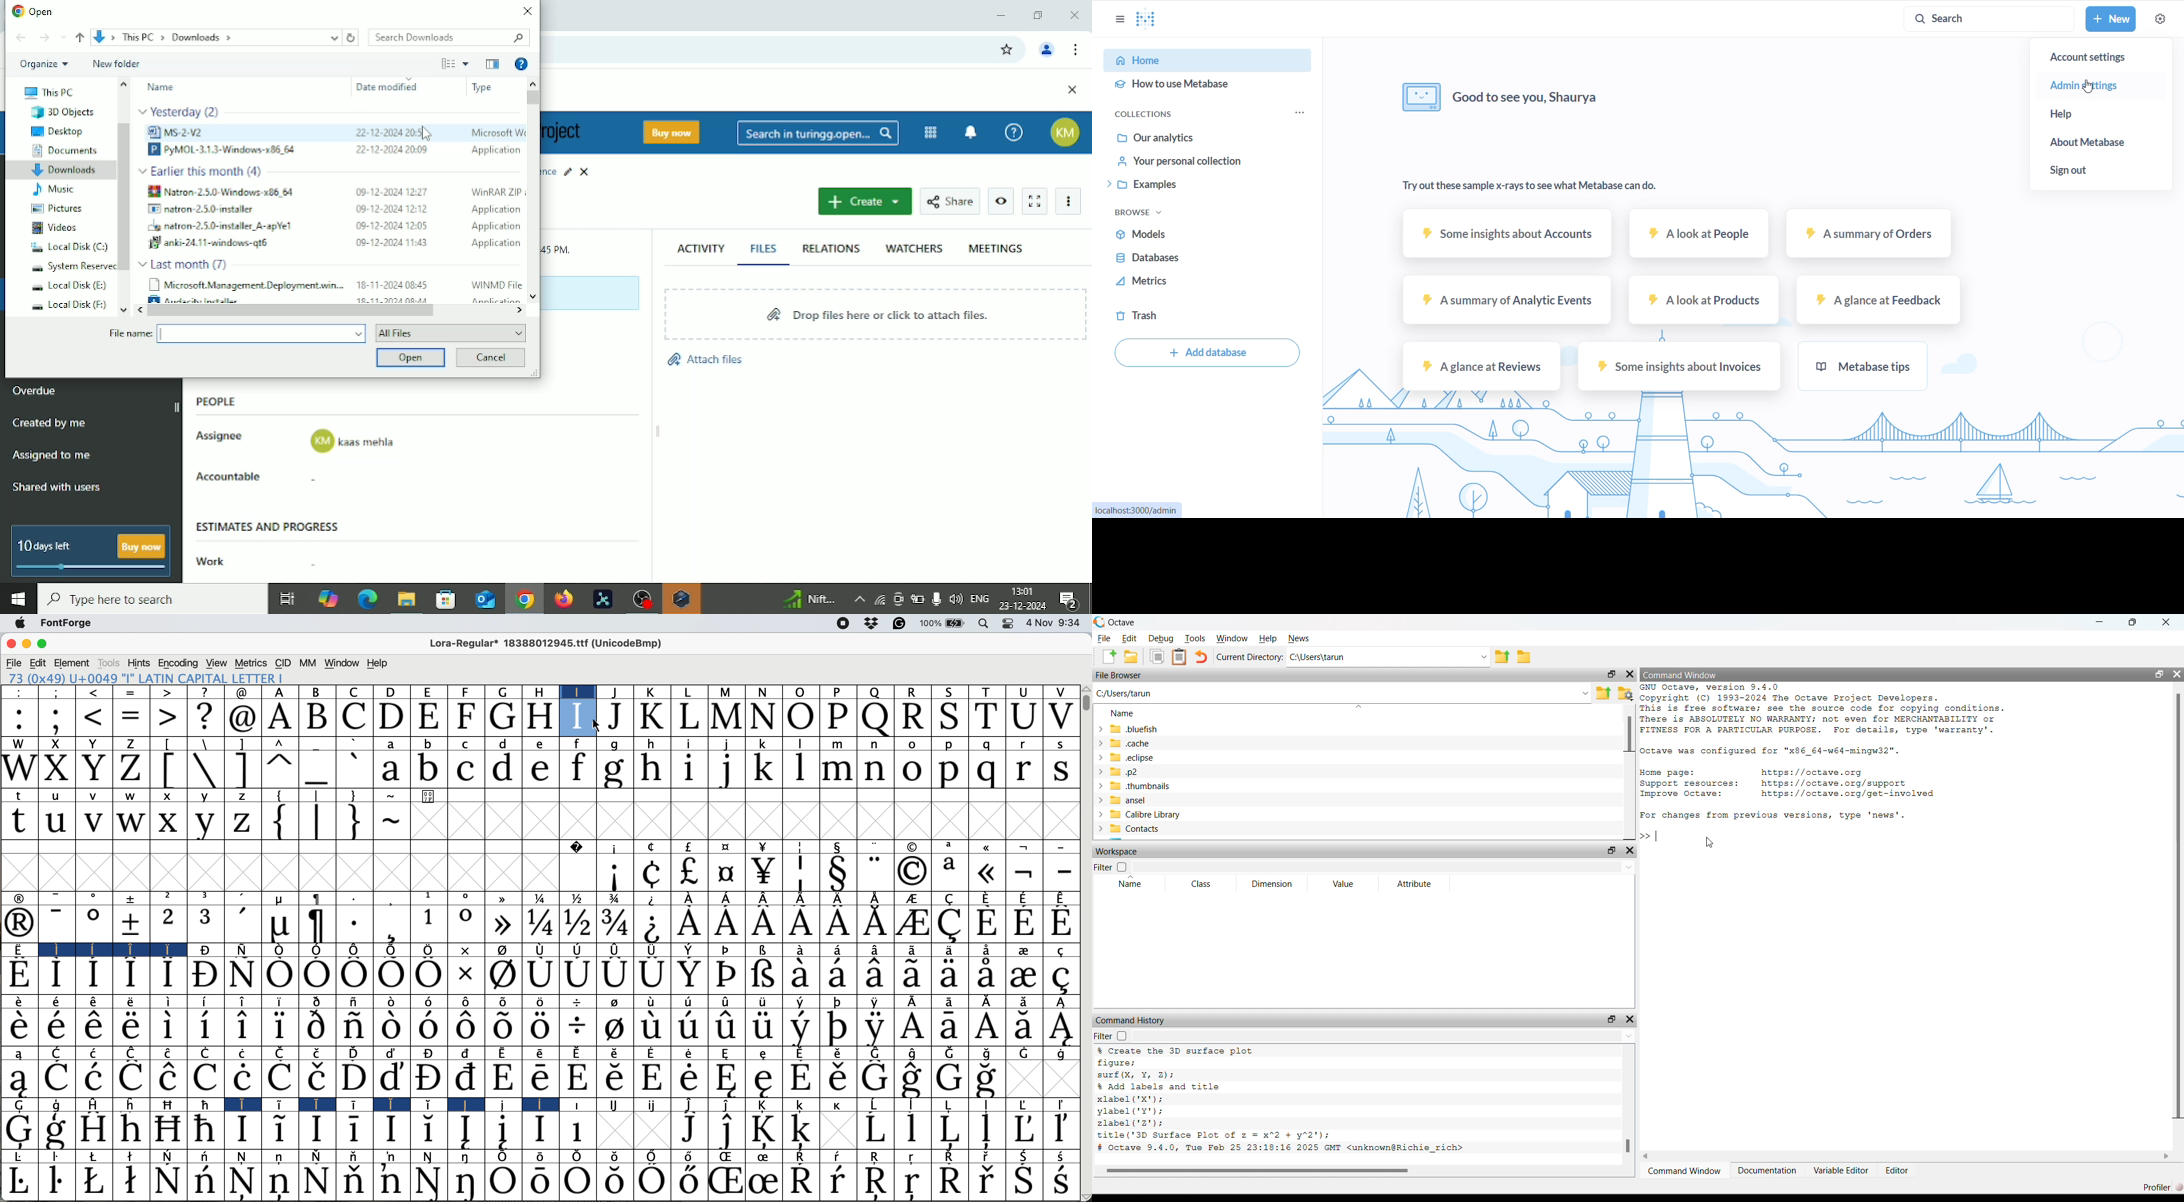  Describe the element at coordinates (169, 1157) in the screenshot. I see `Symbol` at that location.